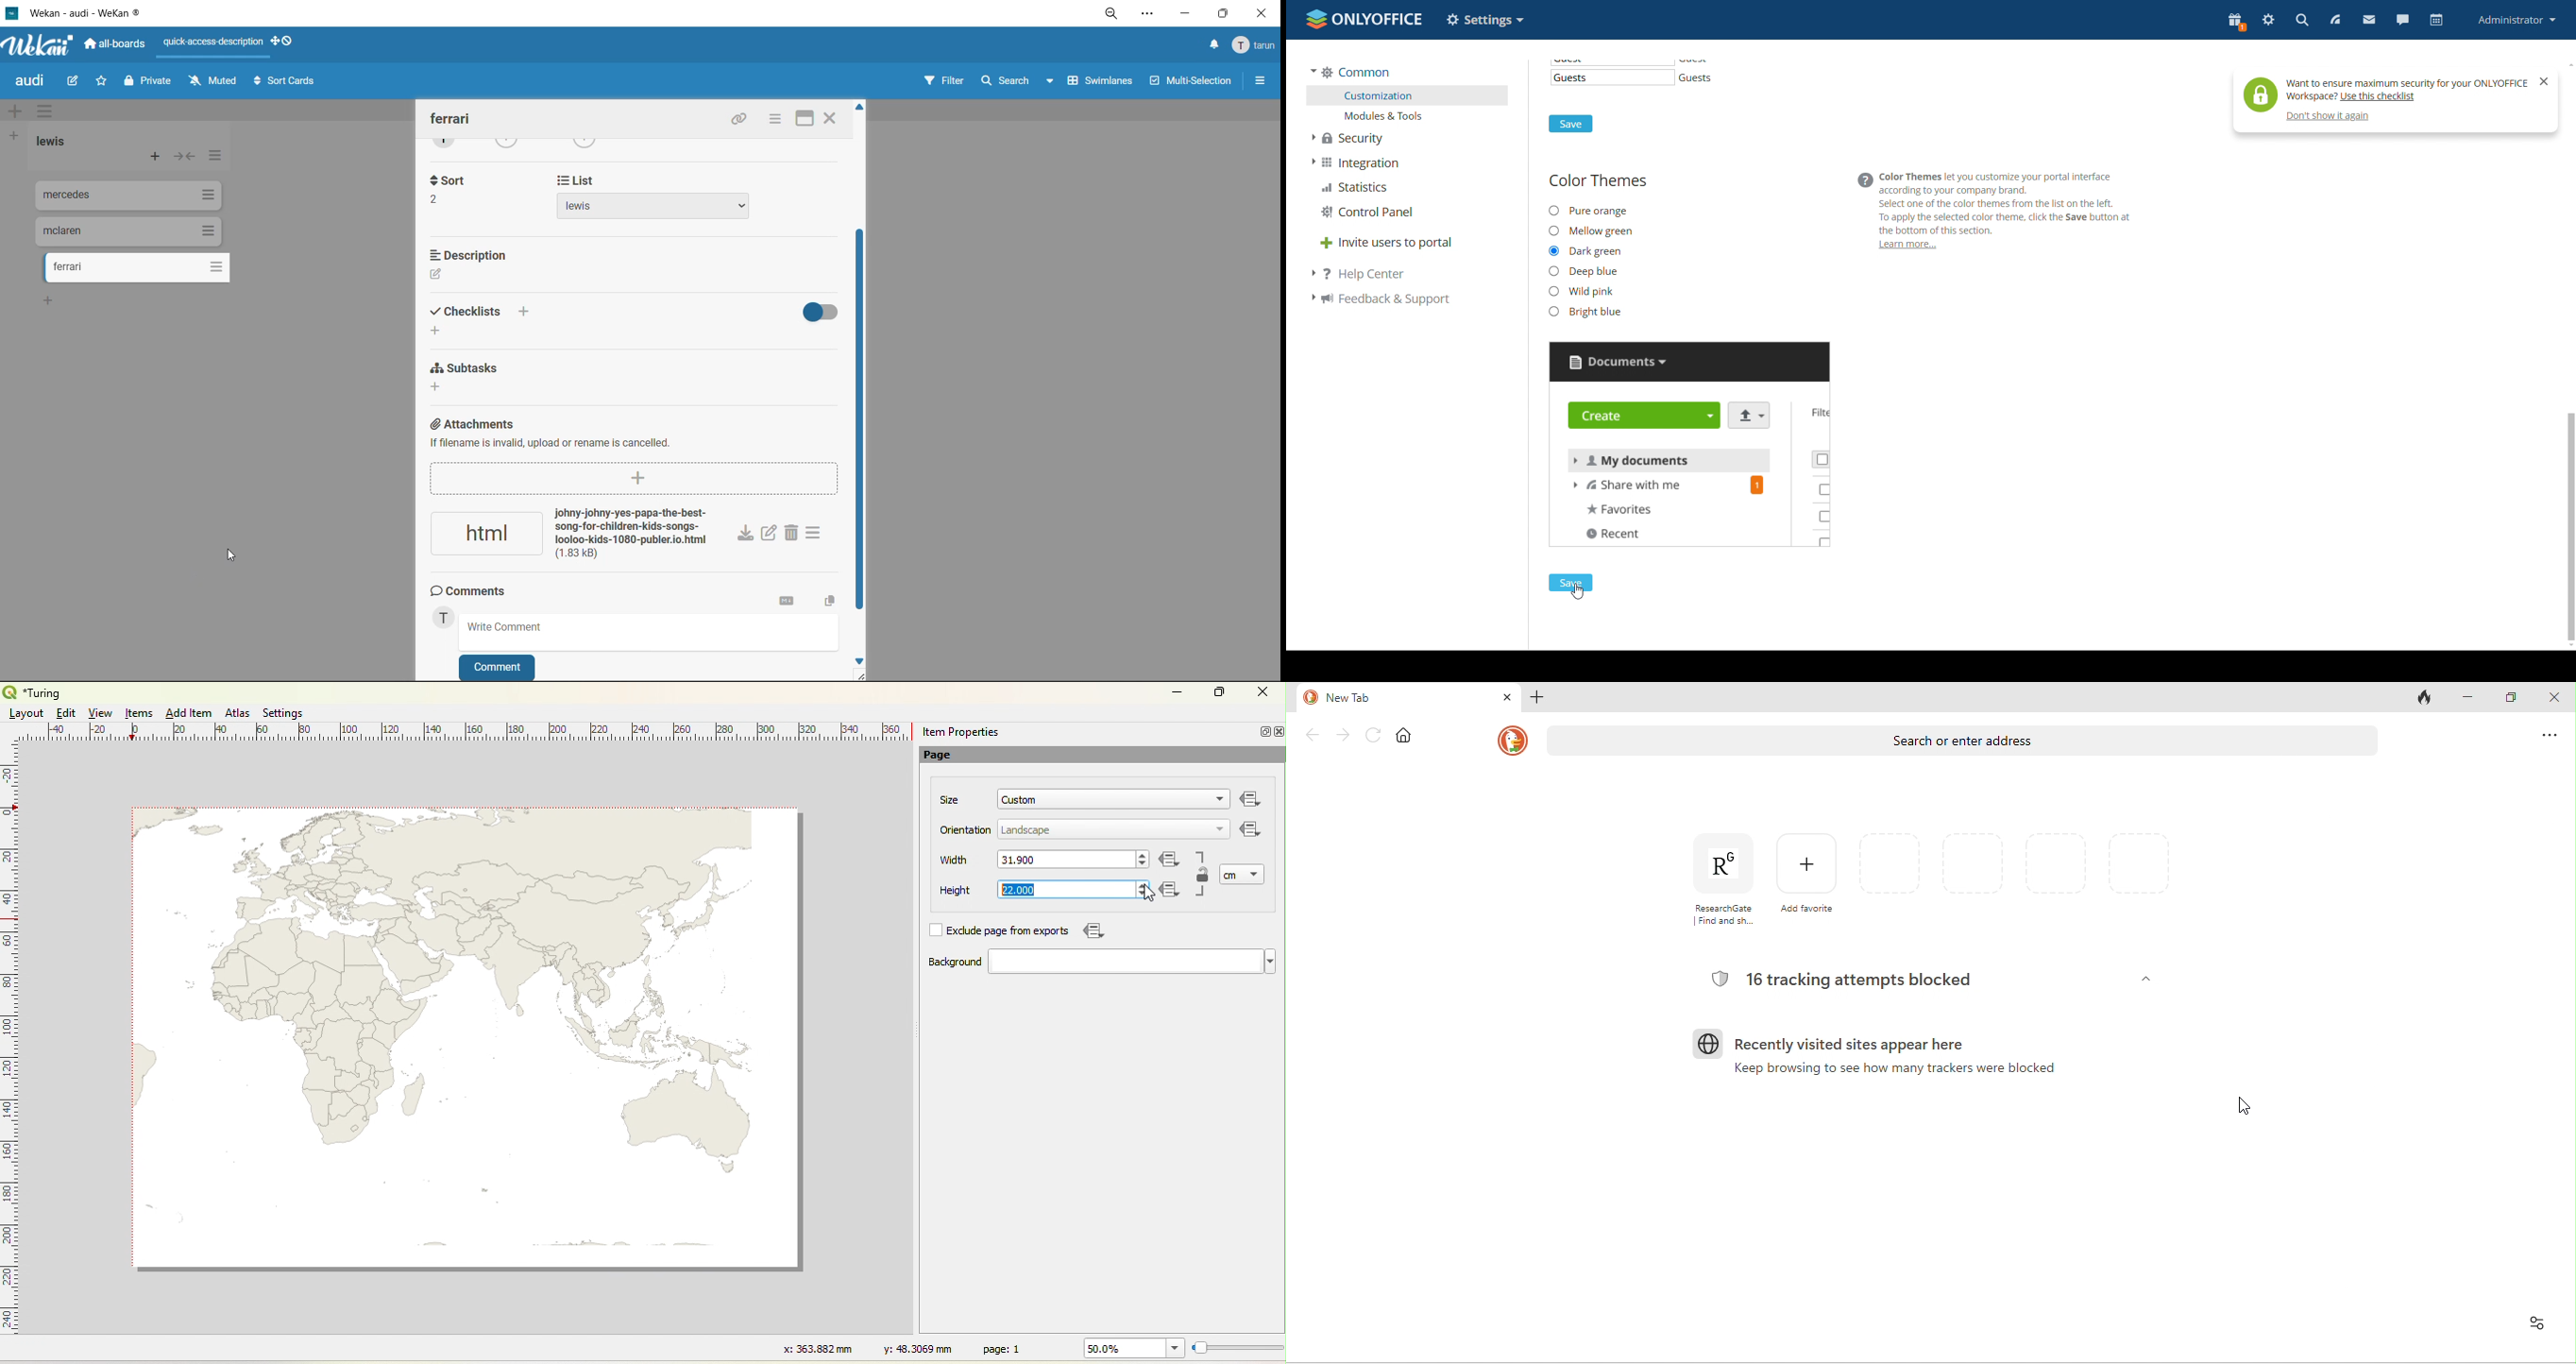 The width and height of the screenshot is (2576, 1372). I want to click on Custom, so click(1020, 800).